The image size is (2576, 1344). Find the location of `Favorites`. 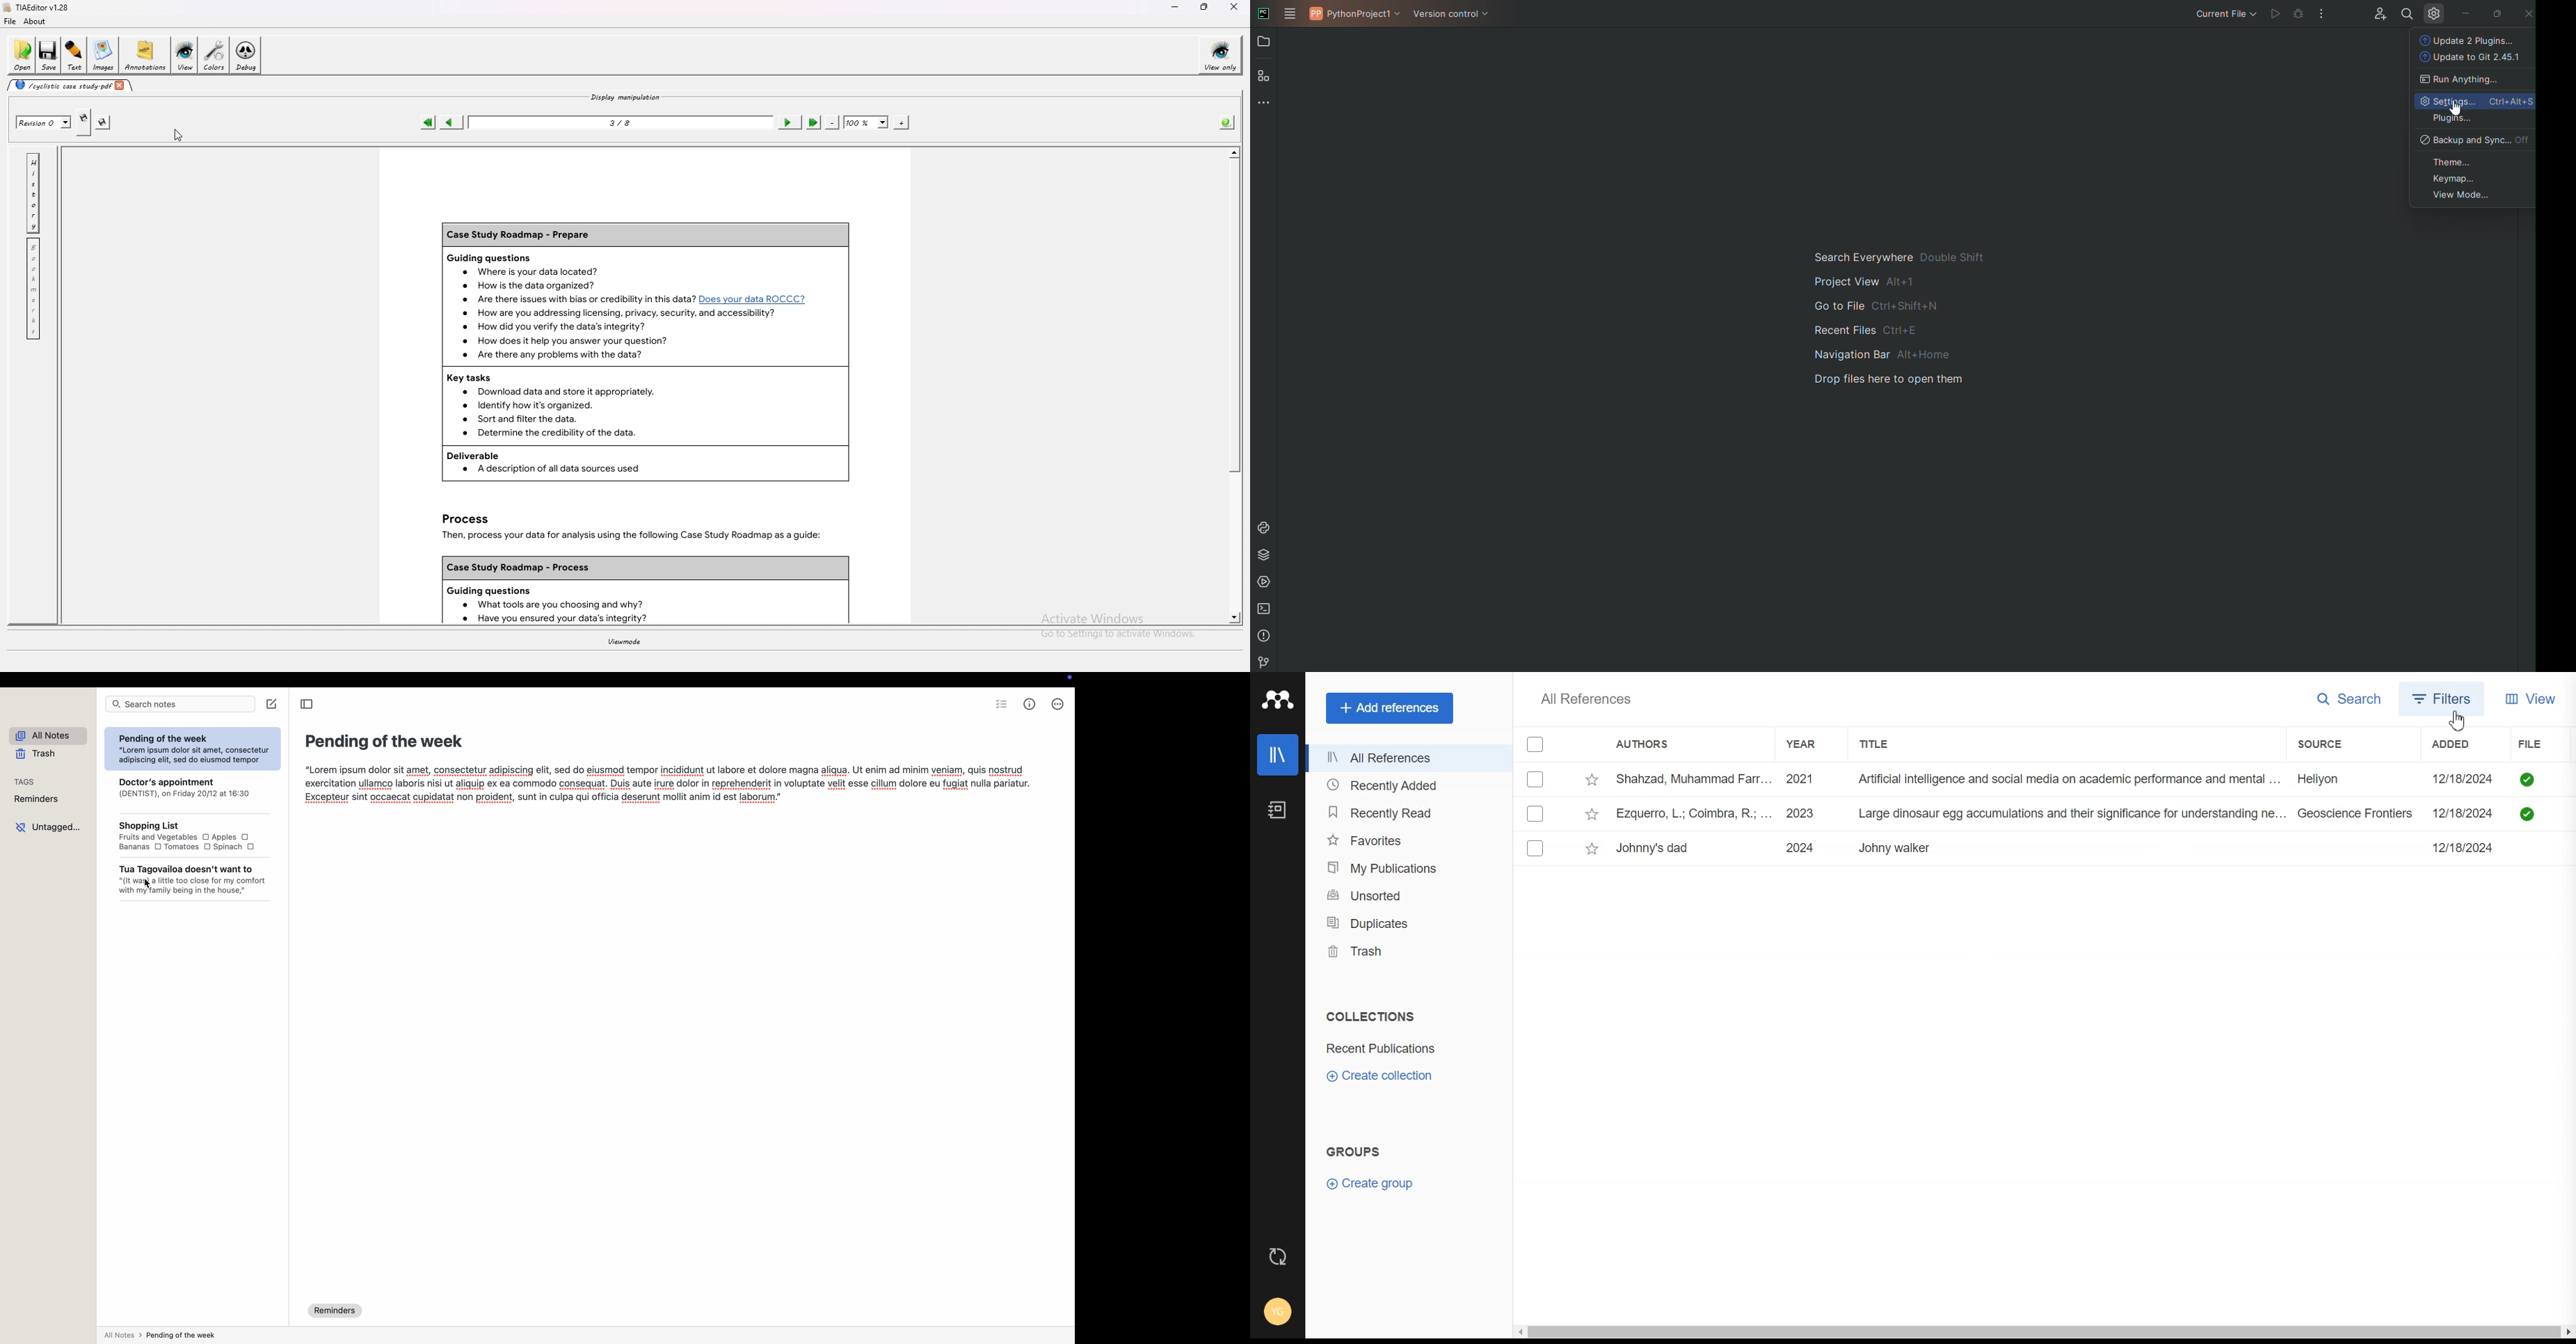

Favorites is located at coordinates (1405, 839).